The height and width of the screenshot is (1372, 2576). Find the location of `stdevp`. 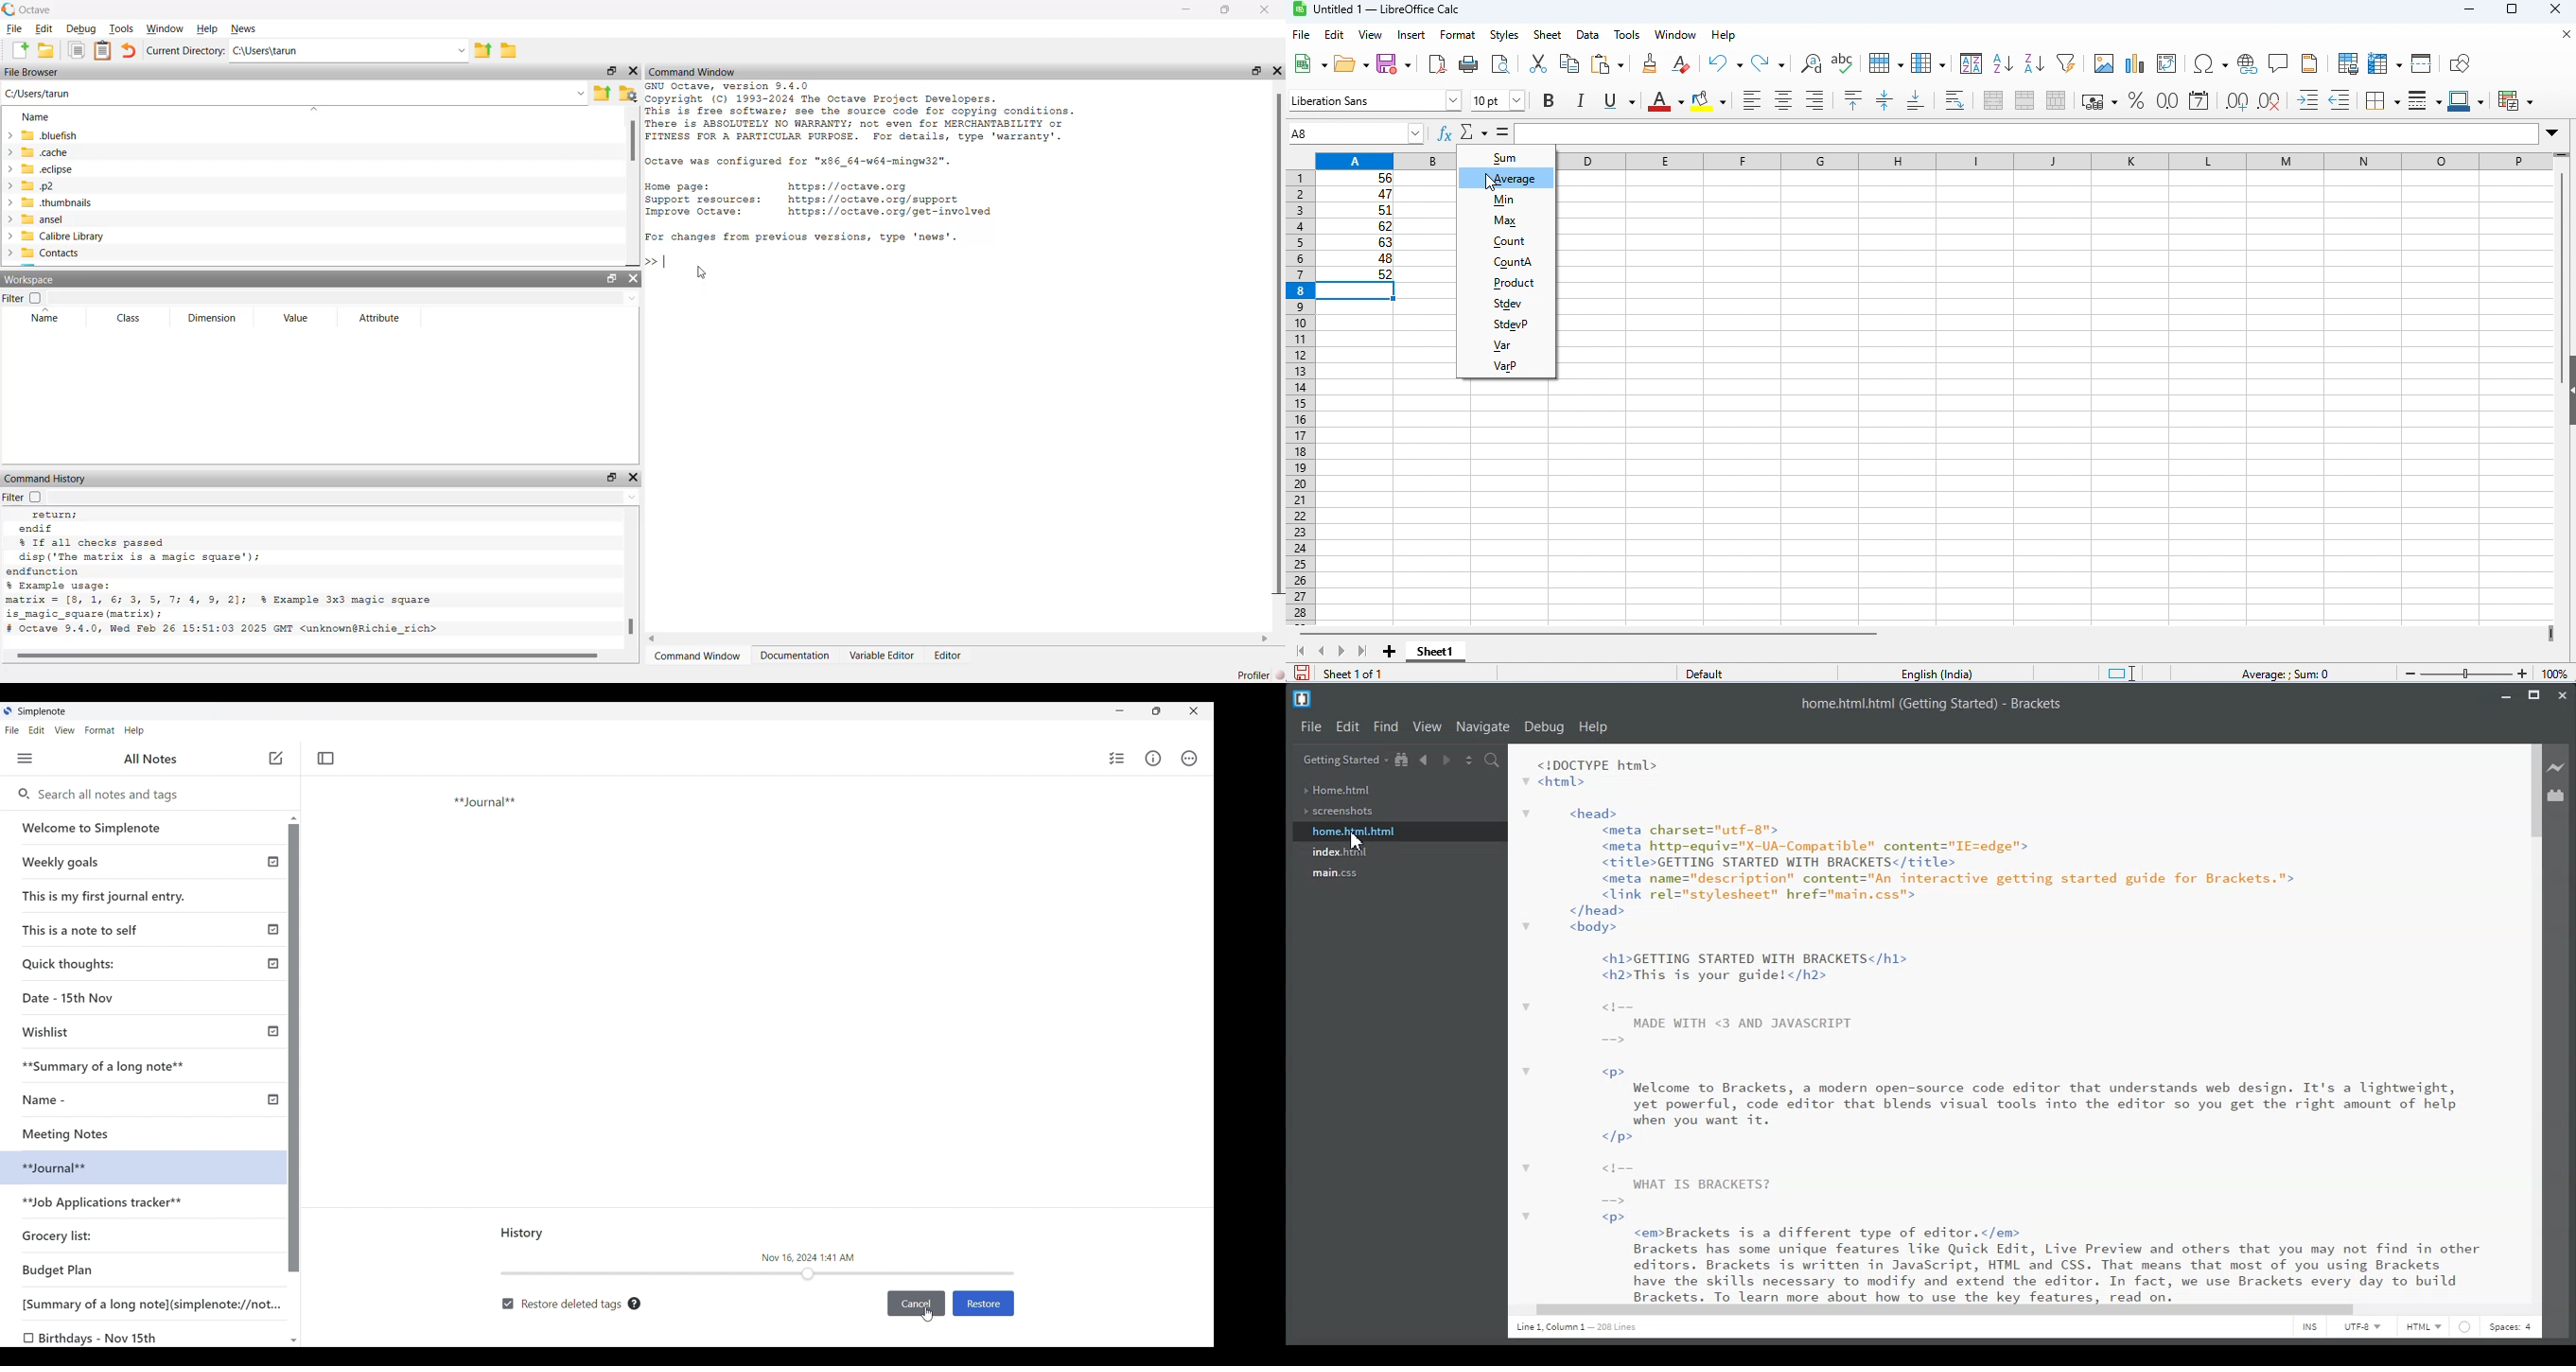

stdevp is located at coordinates (1509, 324).